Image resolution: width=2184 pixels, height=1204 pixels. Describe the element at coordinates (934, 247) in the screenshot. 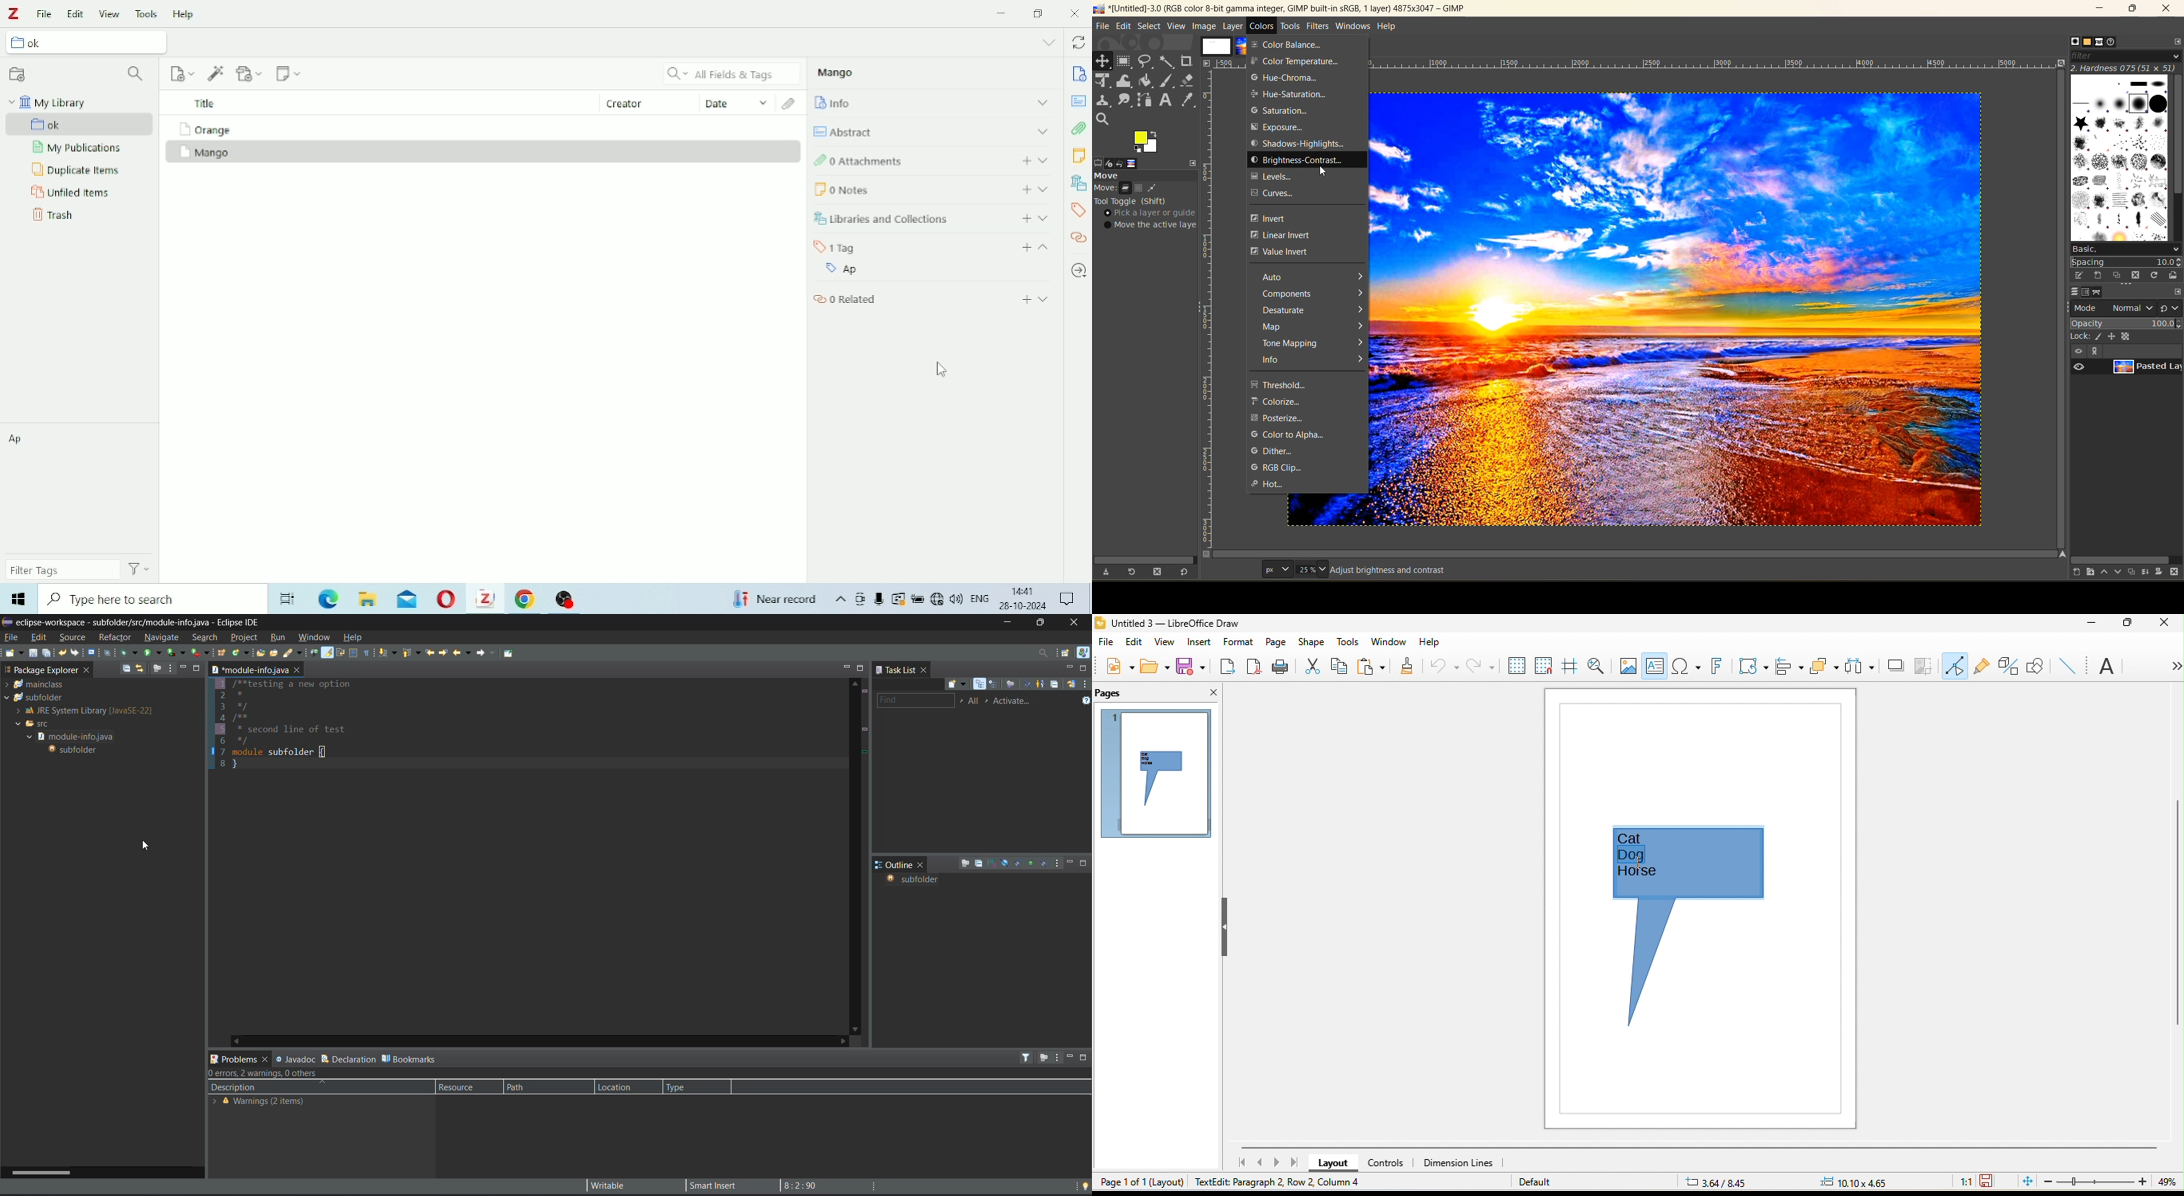

I see `Tags` at that location.